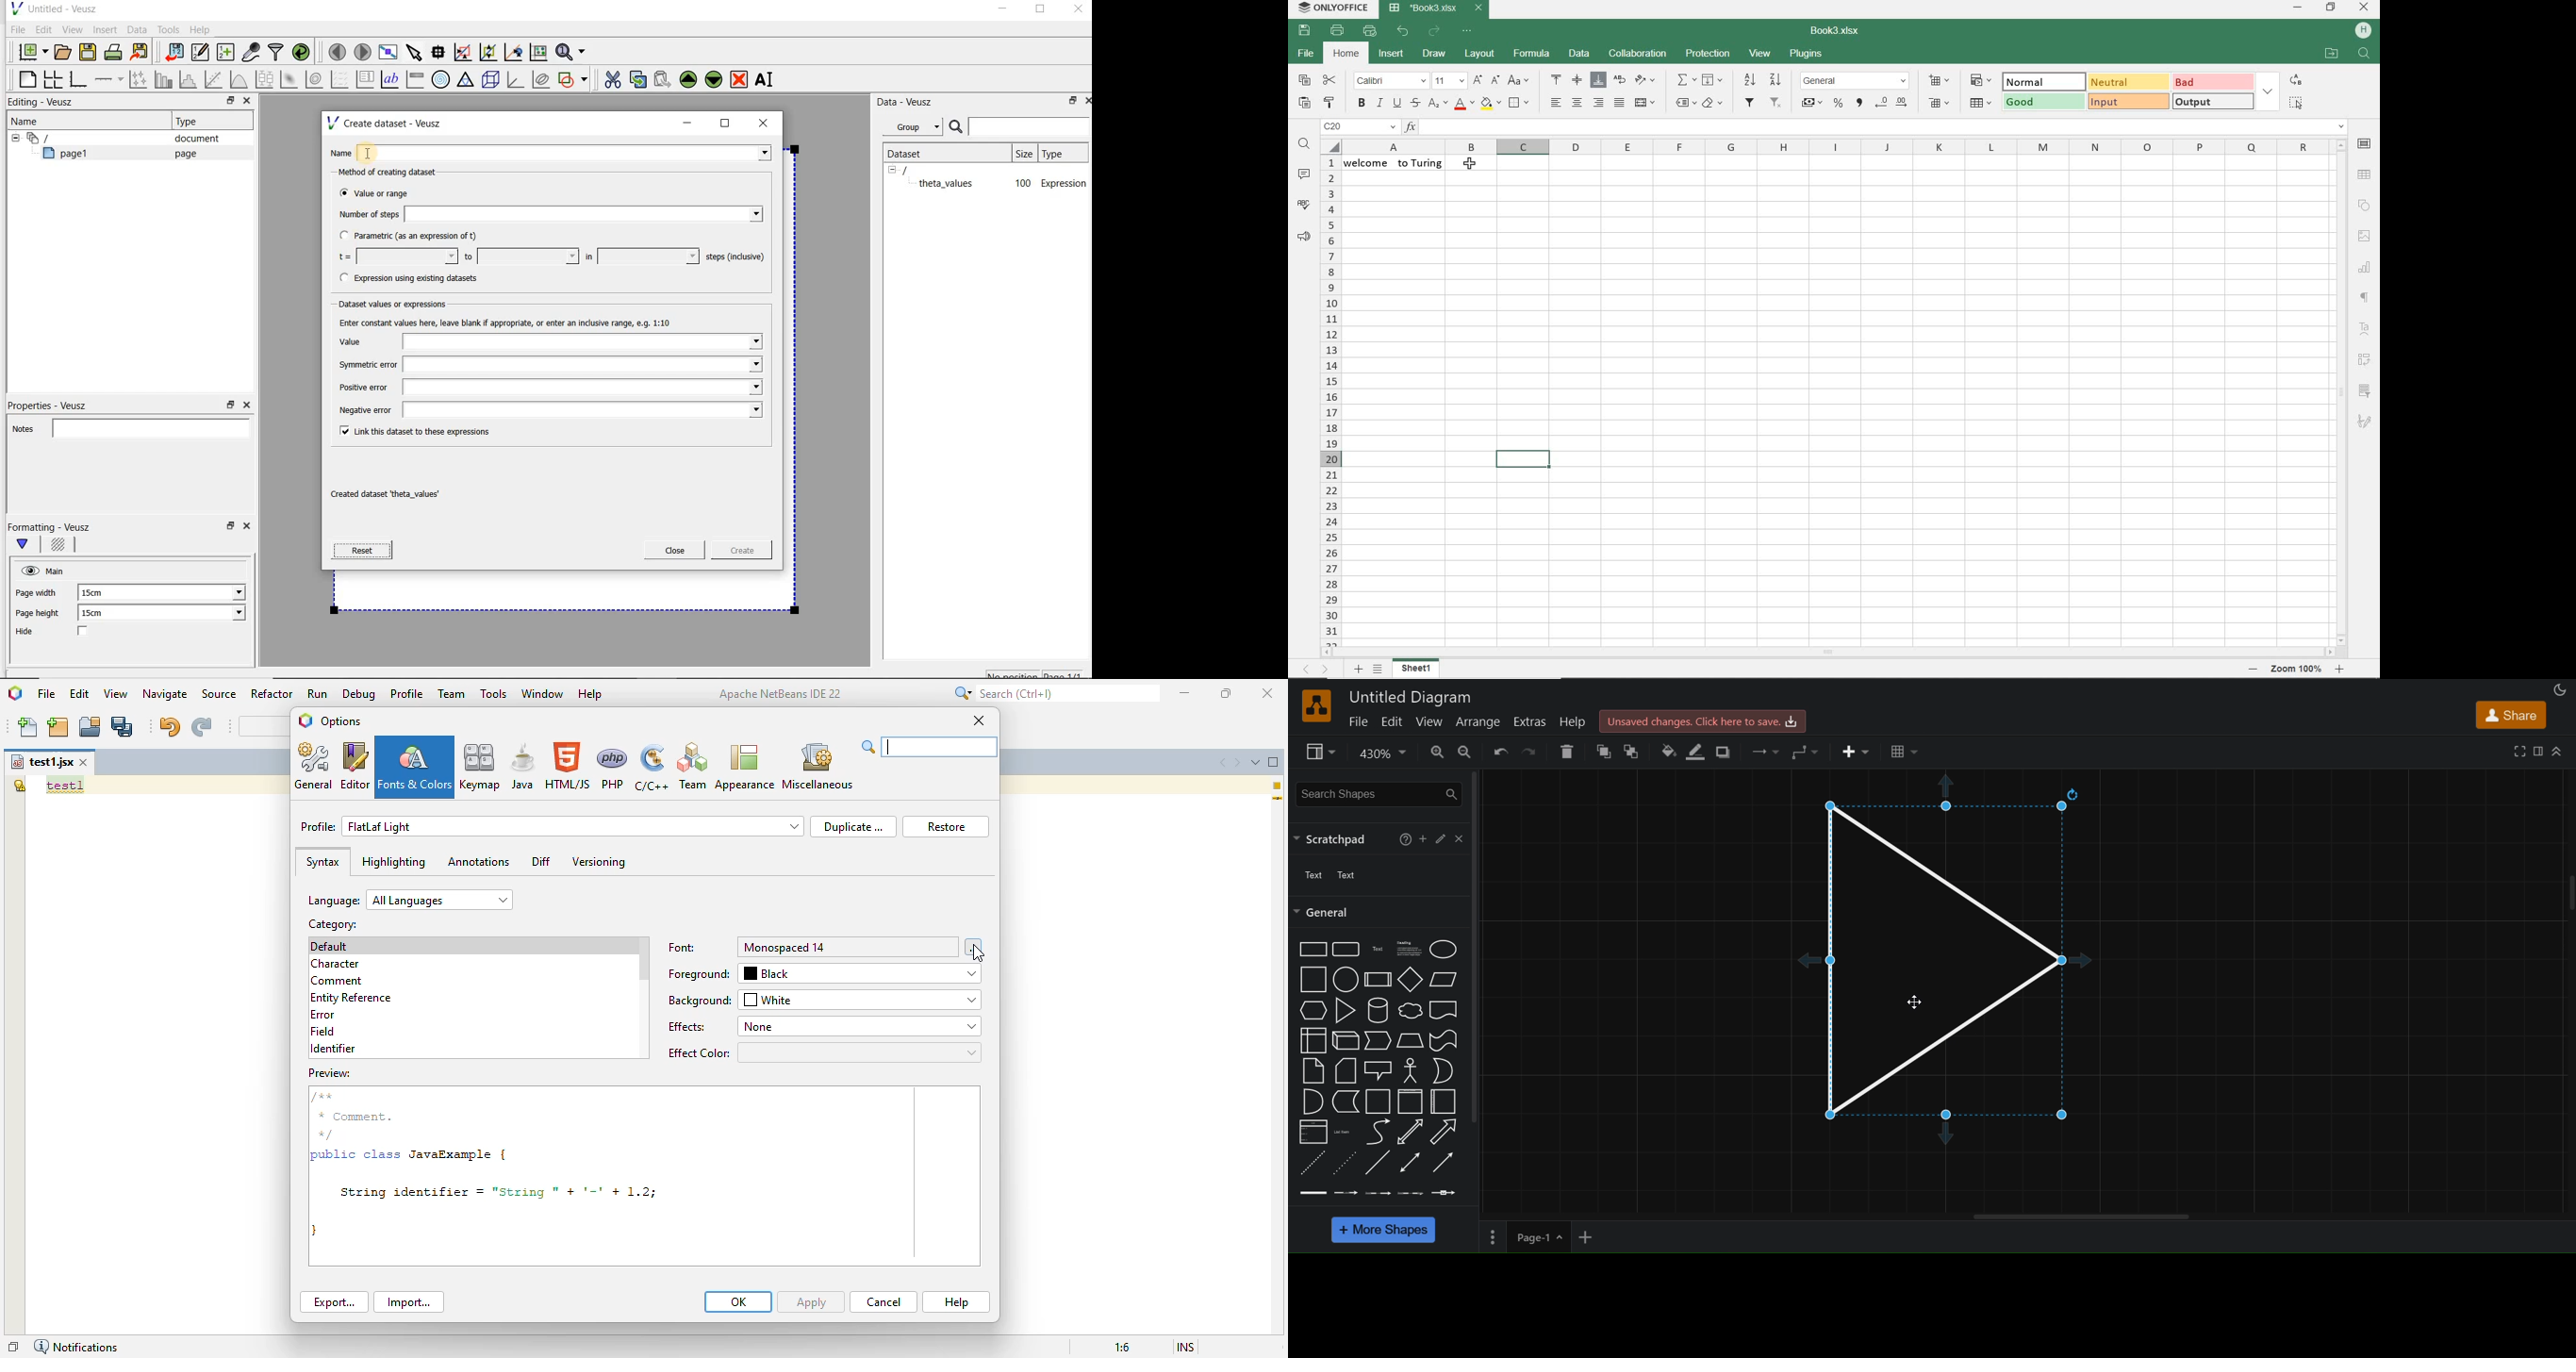  What do you see at coordinates (1305, 146) in the screenshot?
I see `find` at bounding box center [1305, 146].